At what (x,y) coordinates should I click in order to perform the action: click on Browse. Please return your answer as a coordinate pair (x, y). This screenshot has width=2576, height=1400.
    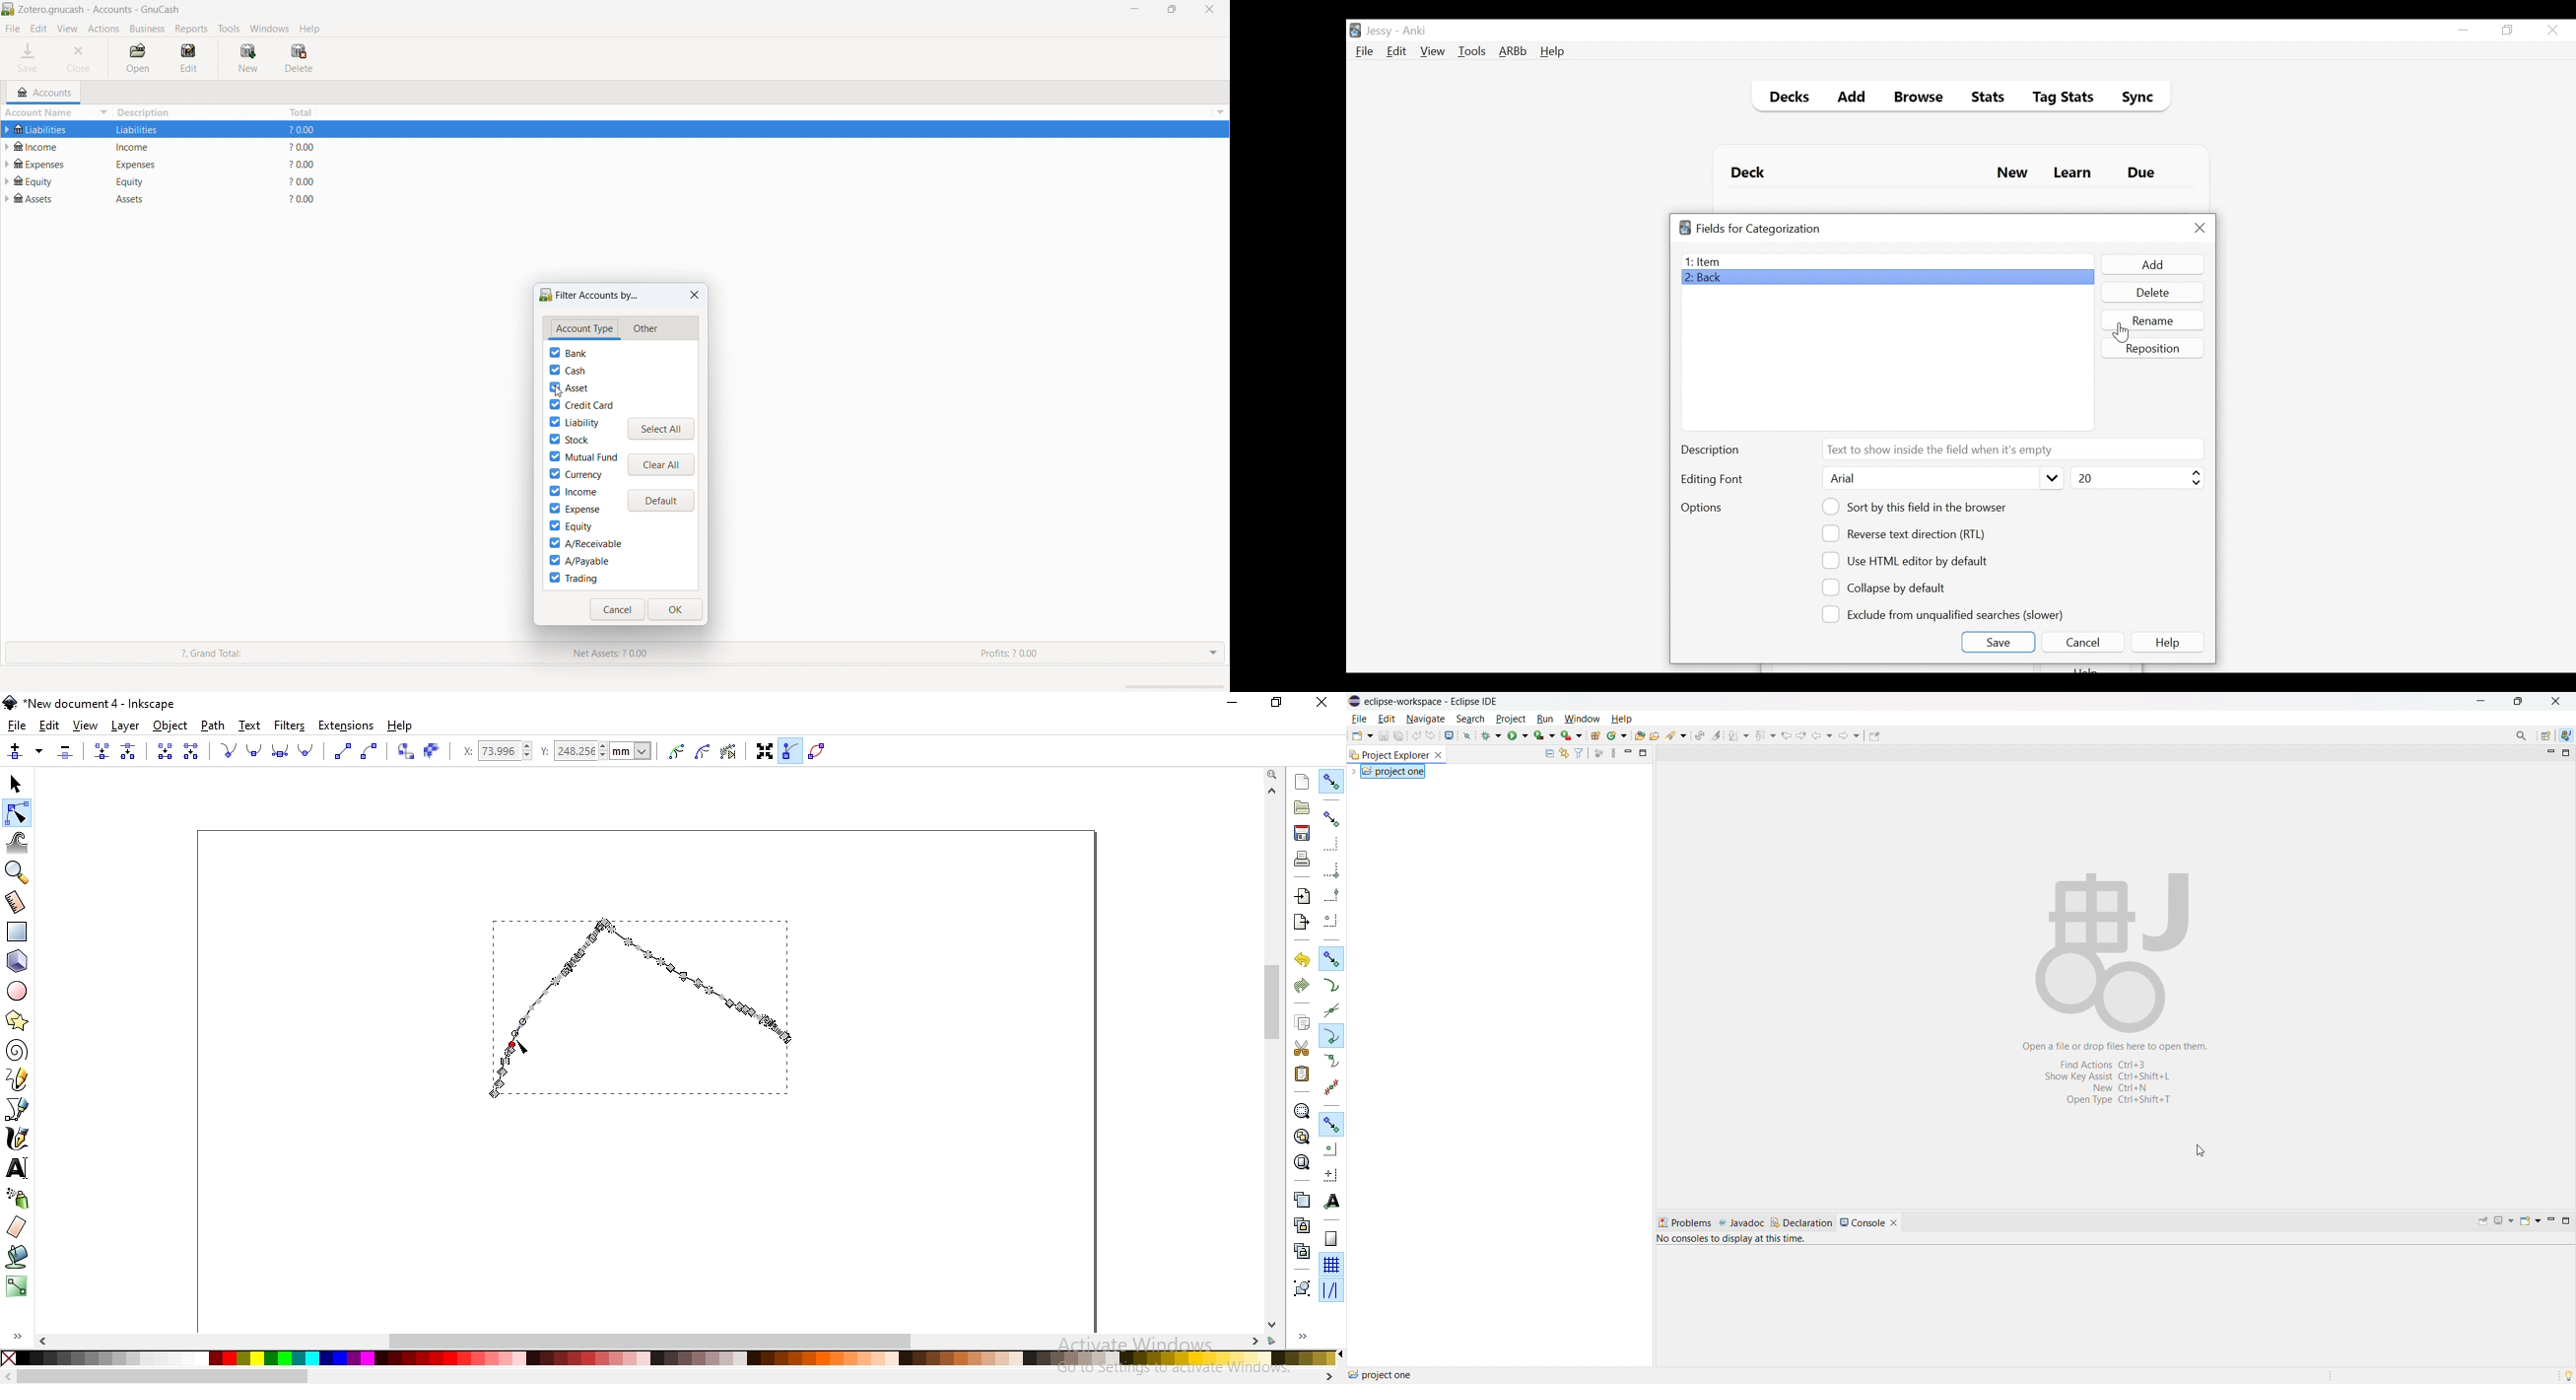
    Looking at the image, I should click on (1921, 99).